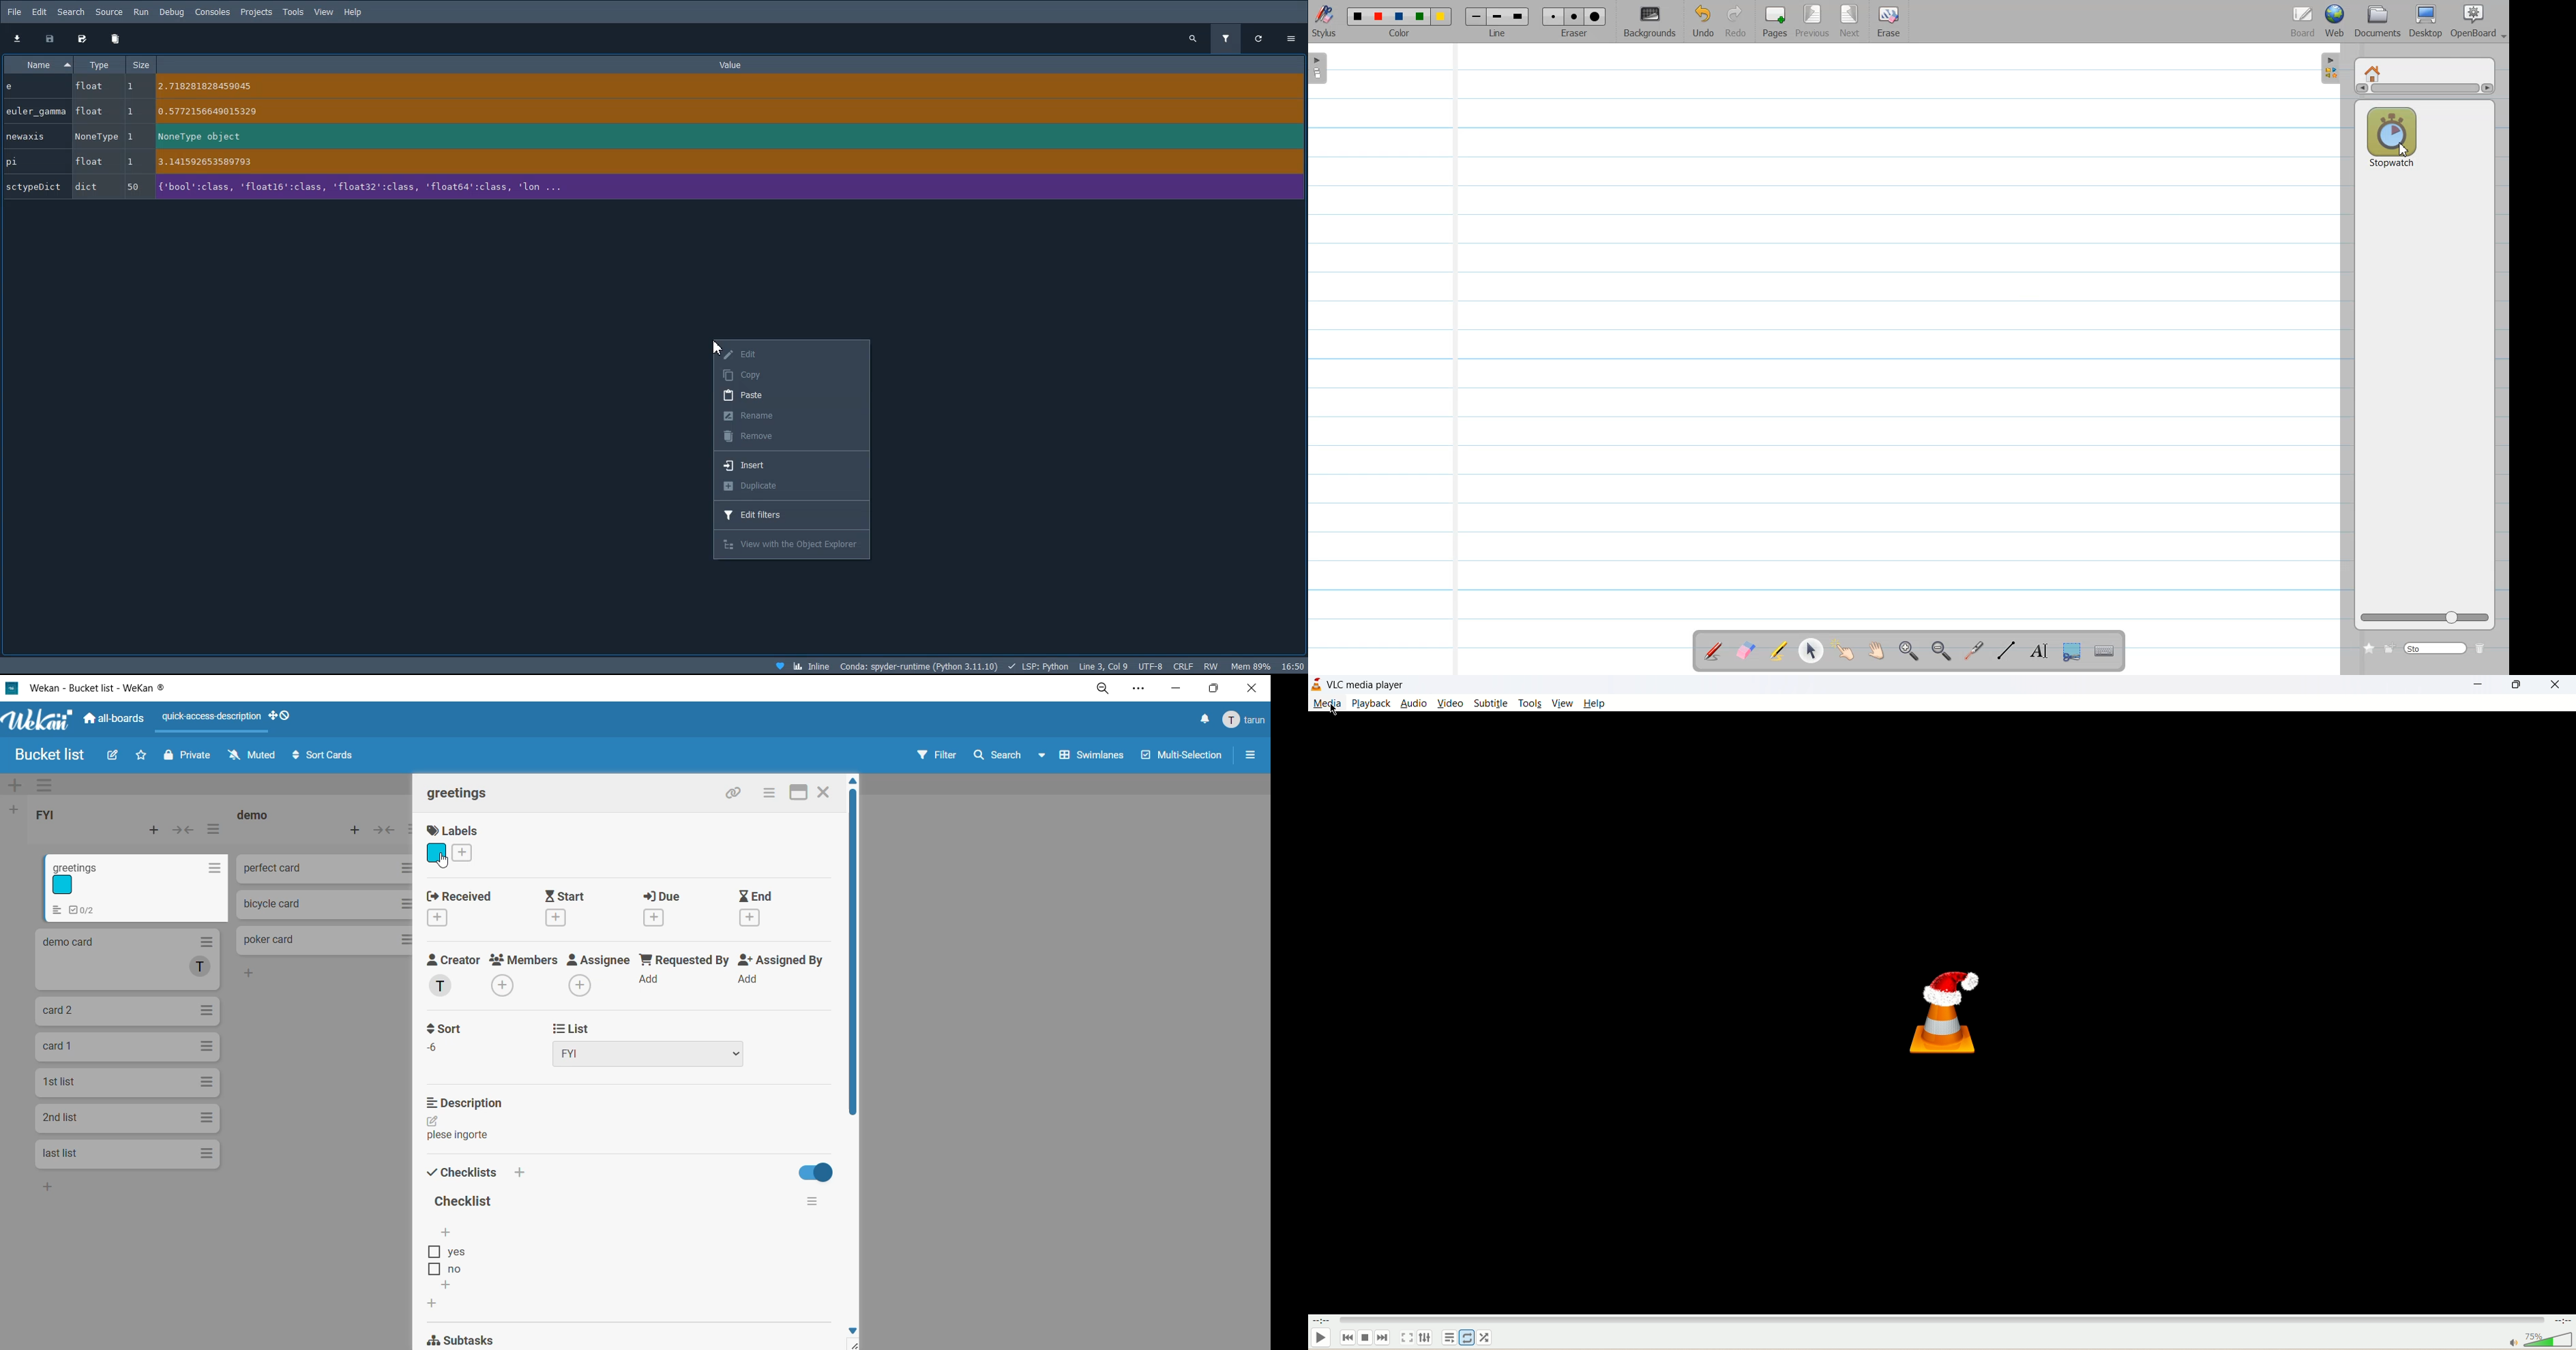 Image resolution: width=2576 pixels, height=1372 pixels. I want to click on close, so click(1250, 690).